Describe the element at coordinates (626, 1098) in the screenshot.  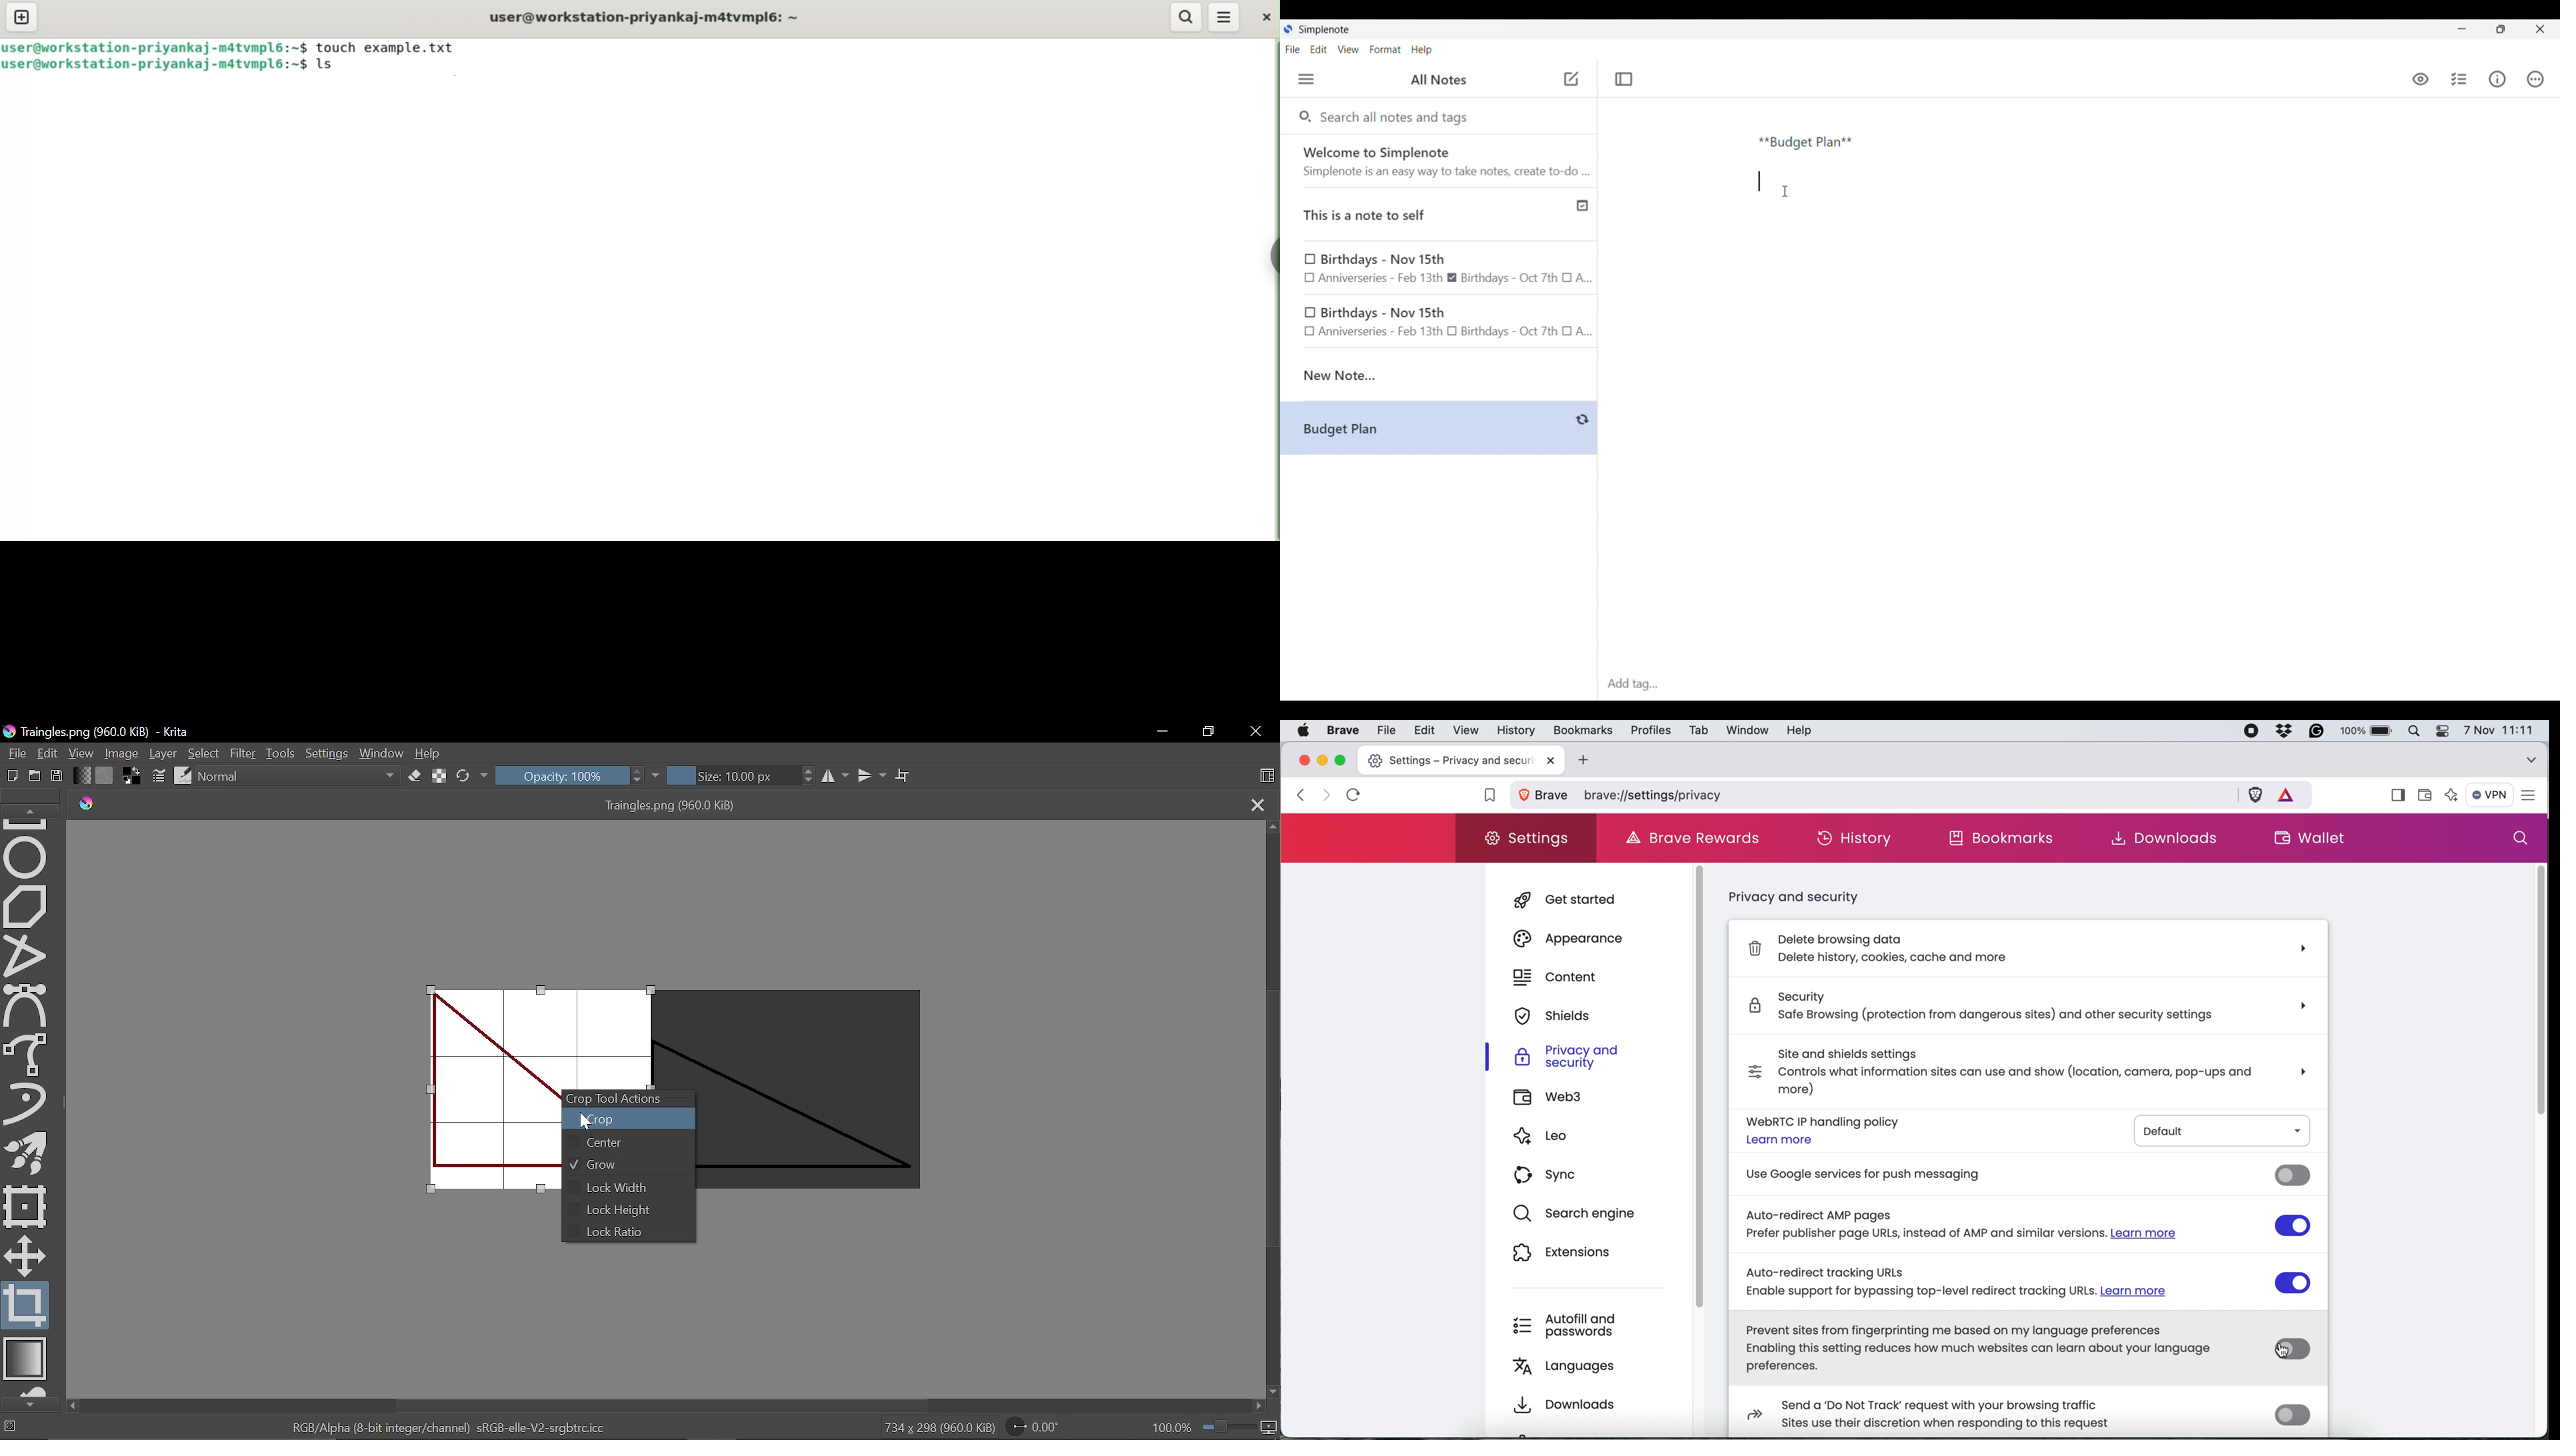
I see `Crop Tool Actions` at that location.